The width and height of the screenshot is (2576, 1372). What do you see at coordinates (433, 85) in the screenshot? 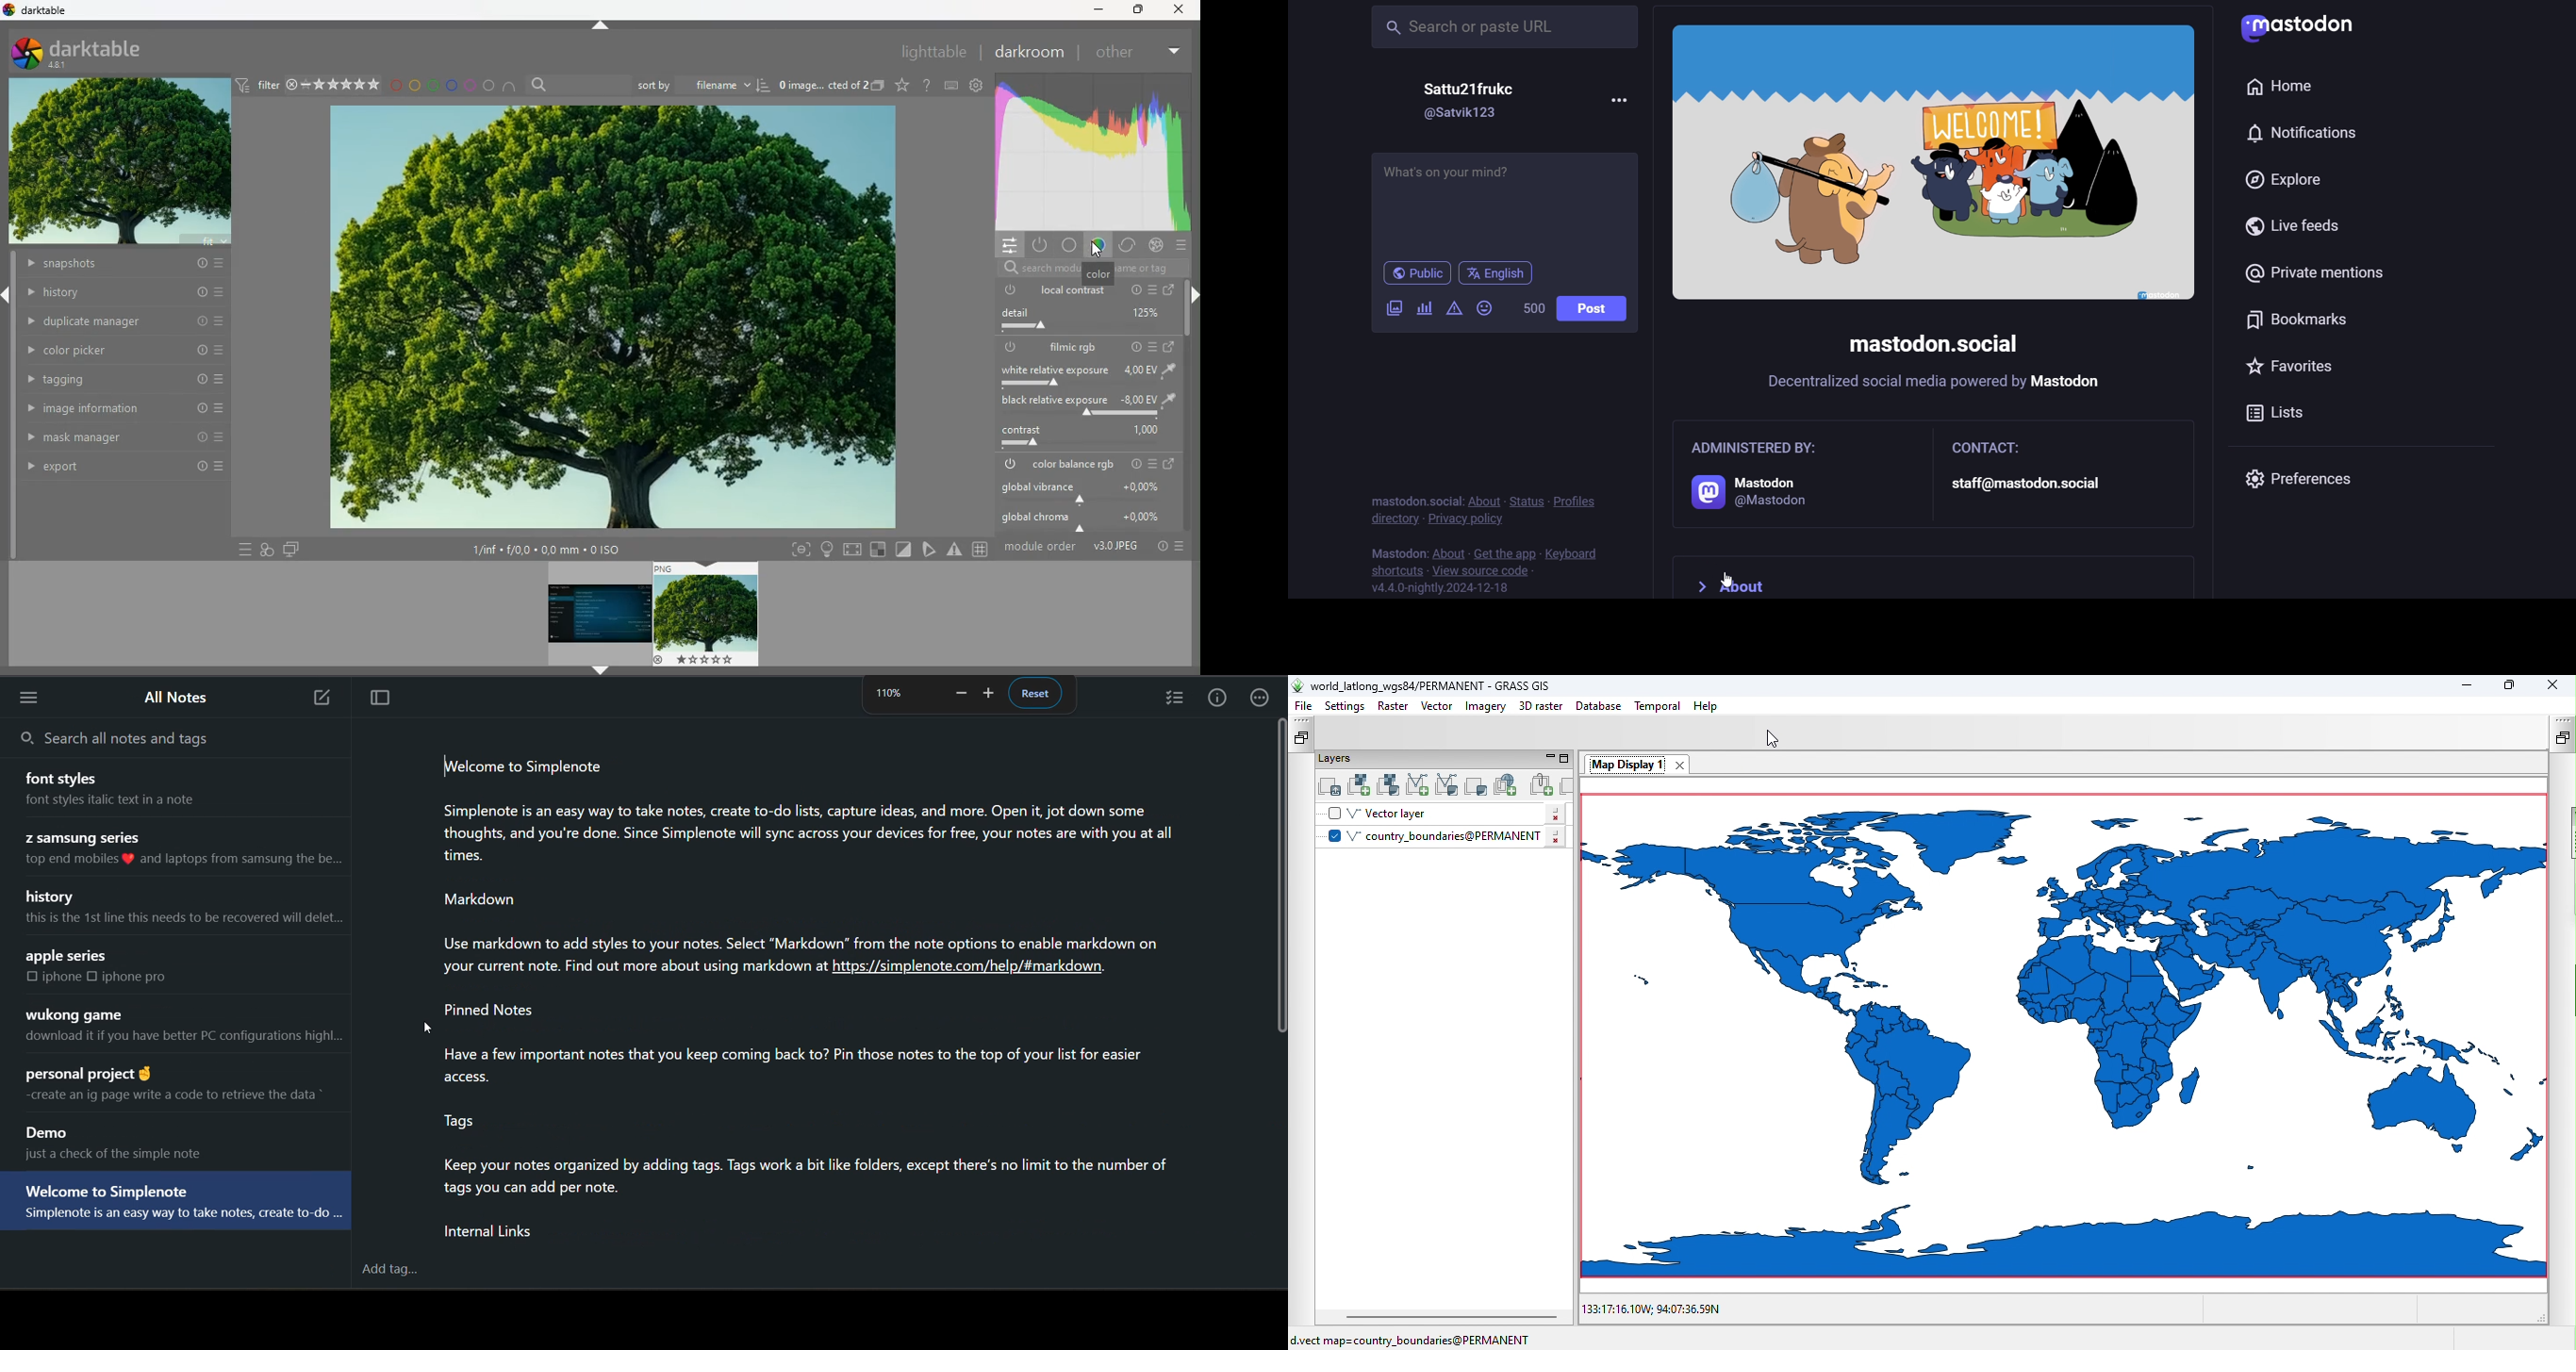
I see `green` at bounding box center [433, 85].